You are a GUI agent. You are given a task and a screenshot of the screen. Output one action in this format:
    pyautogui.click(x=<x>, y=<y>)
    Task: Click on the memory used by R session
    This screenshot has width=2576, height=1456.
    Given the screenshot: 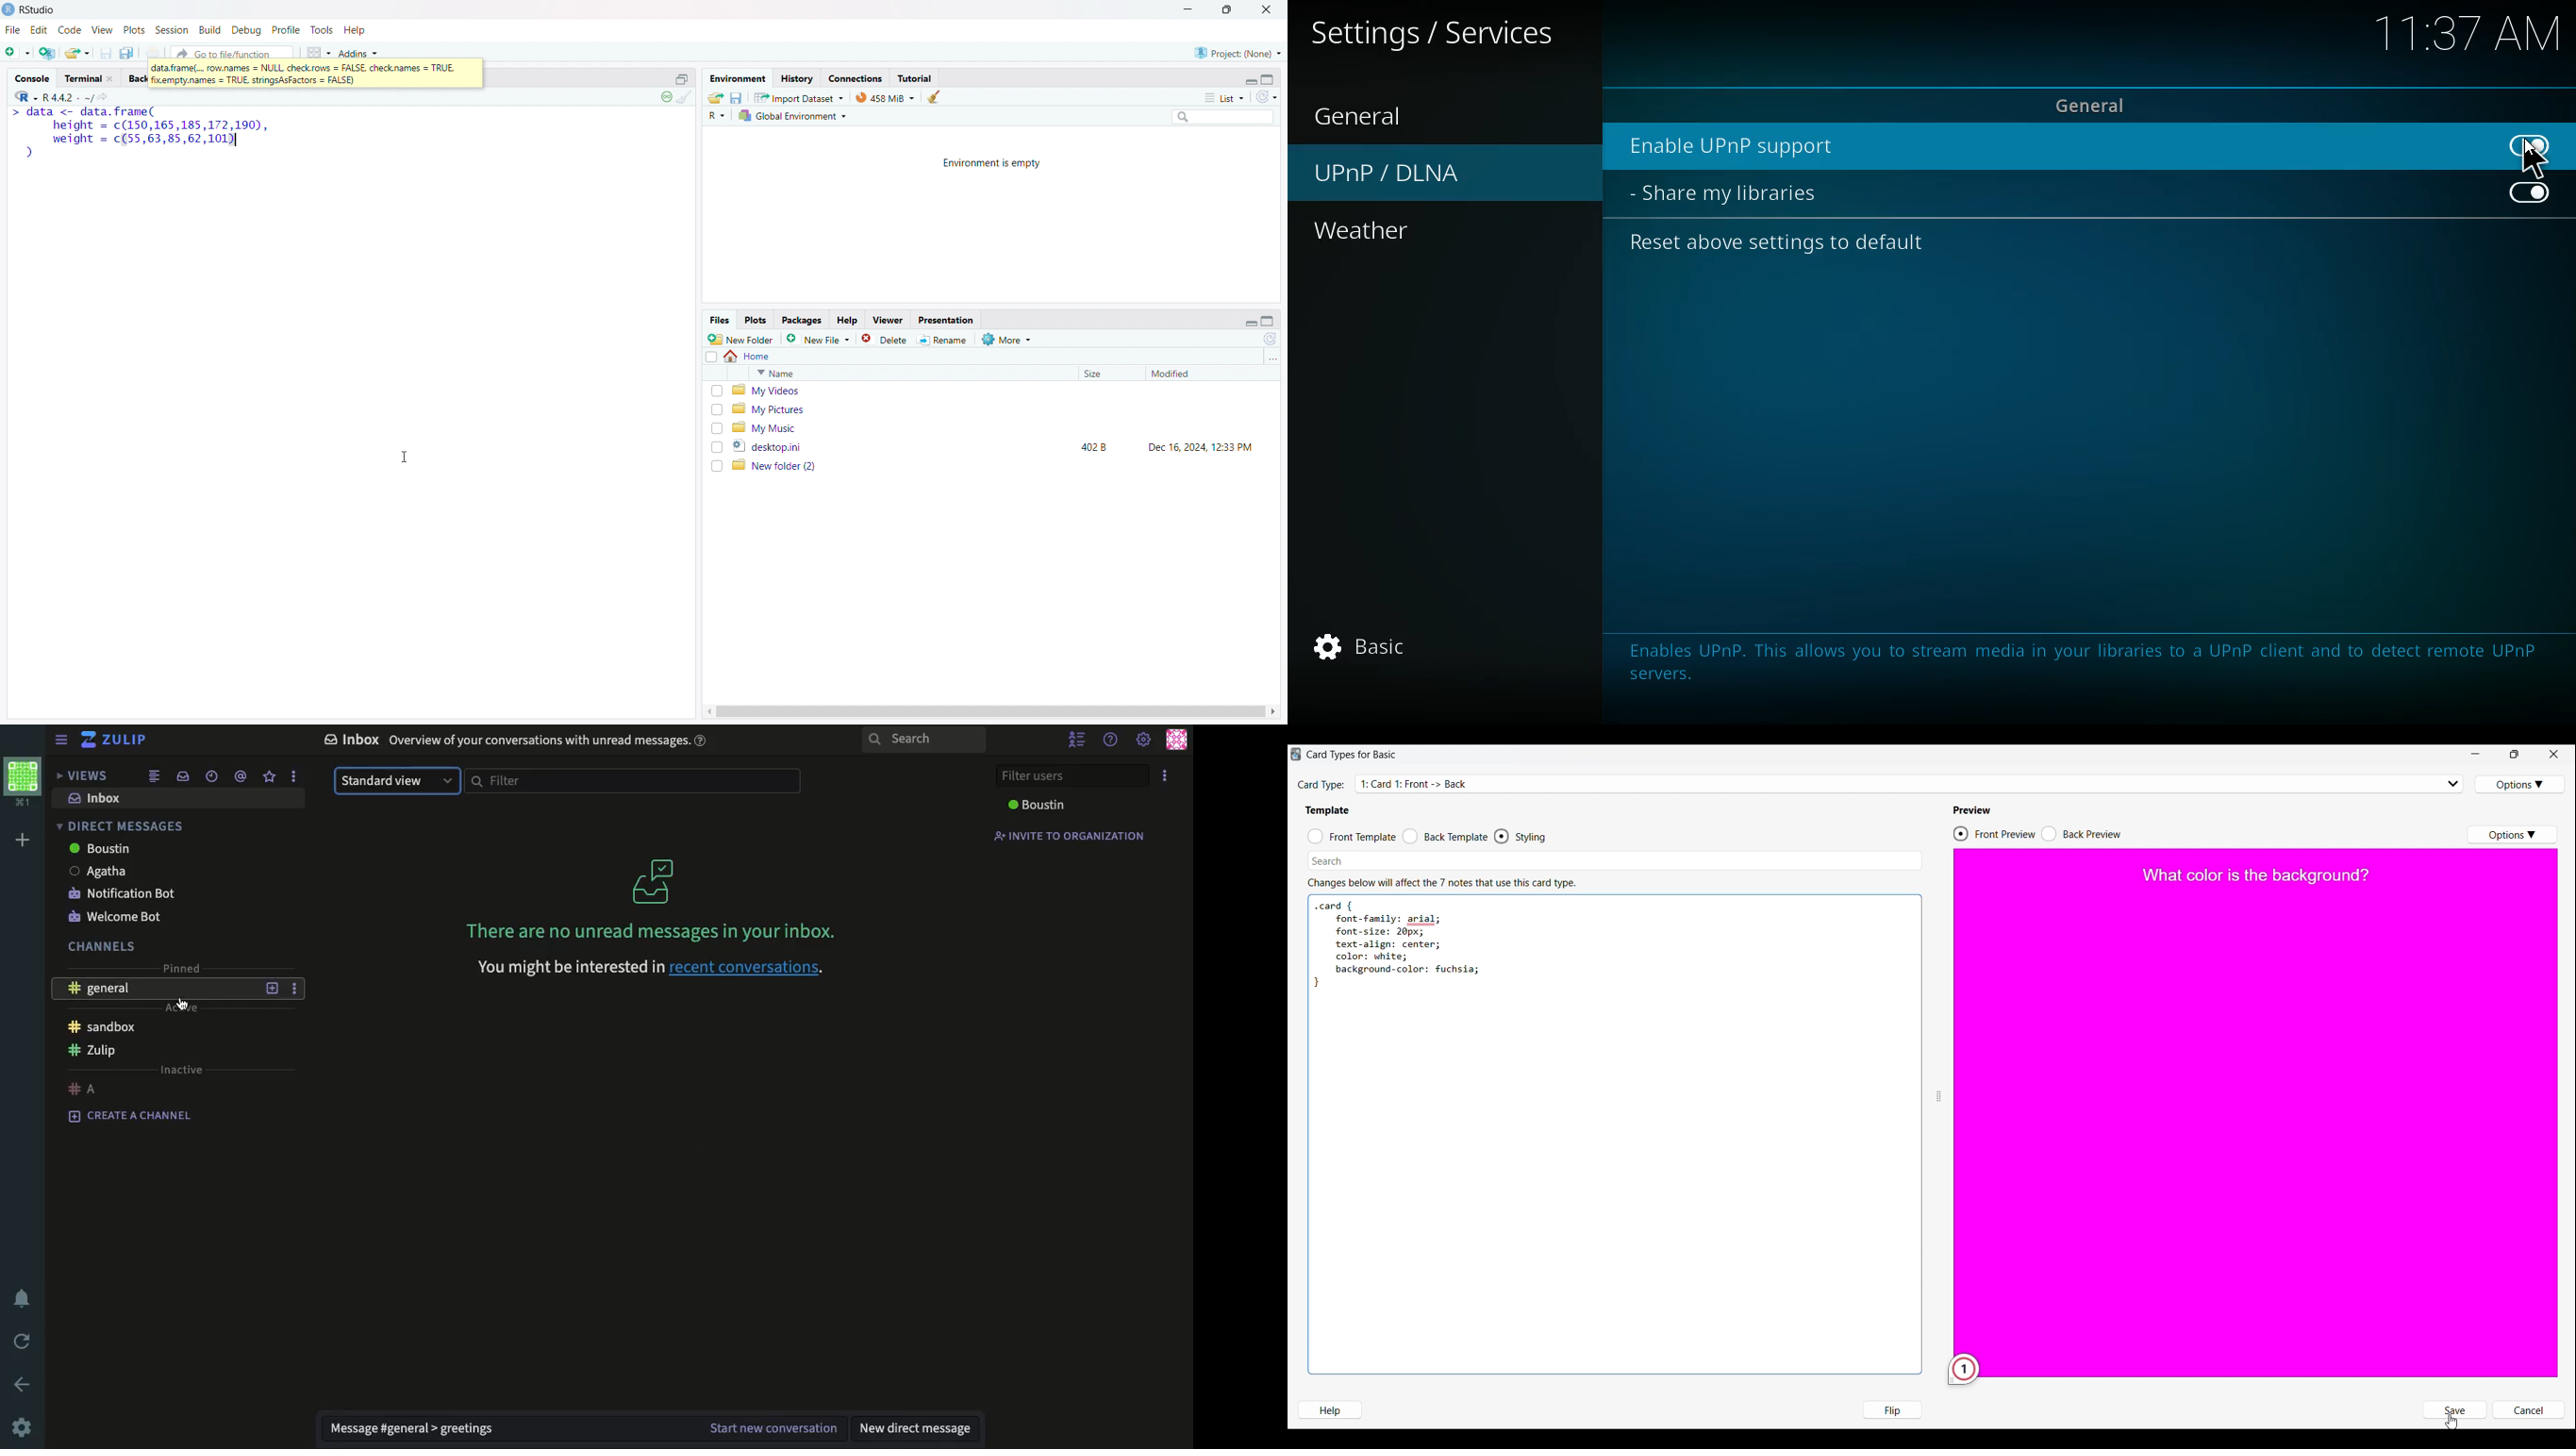 What is the action you would take?
    pyautogui.click(x=885, y=97)
    